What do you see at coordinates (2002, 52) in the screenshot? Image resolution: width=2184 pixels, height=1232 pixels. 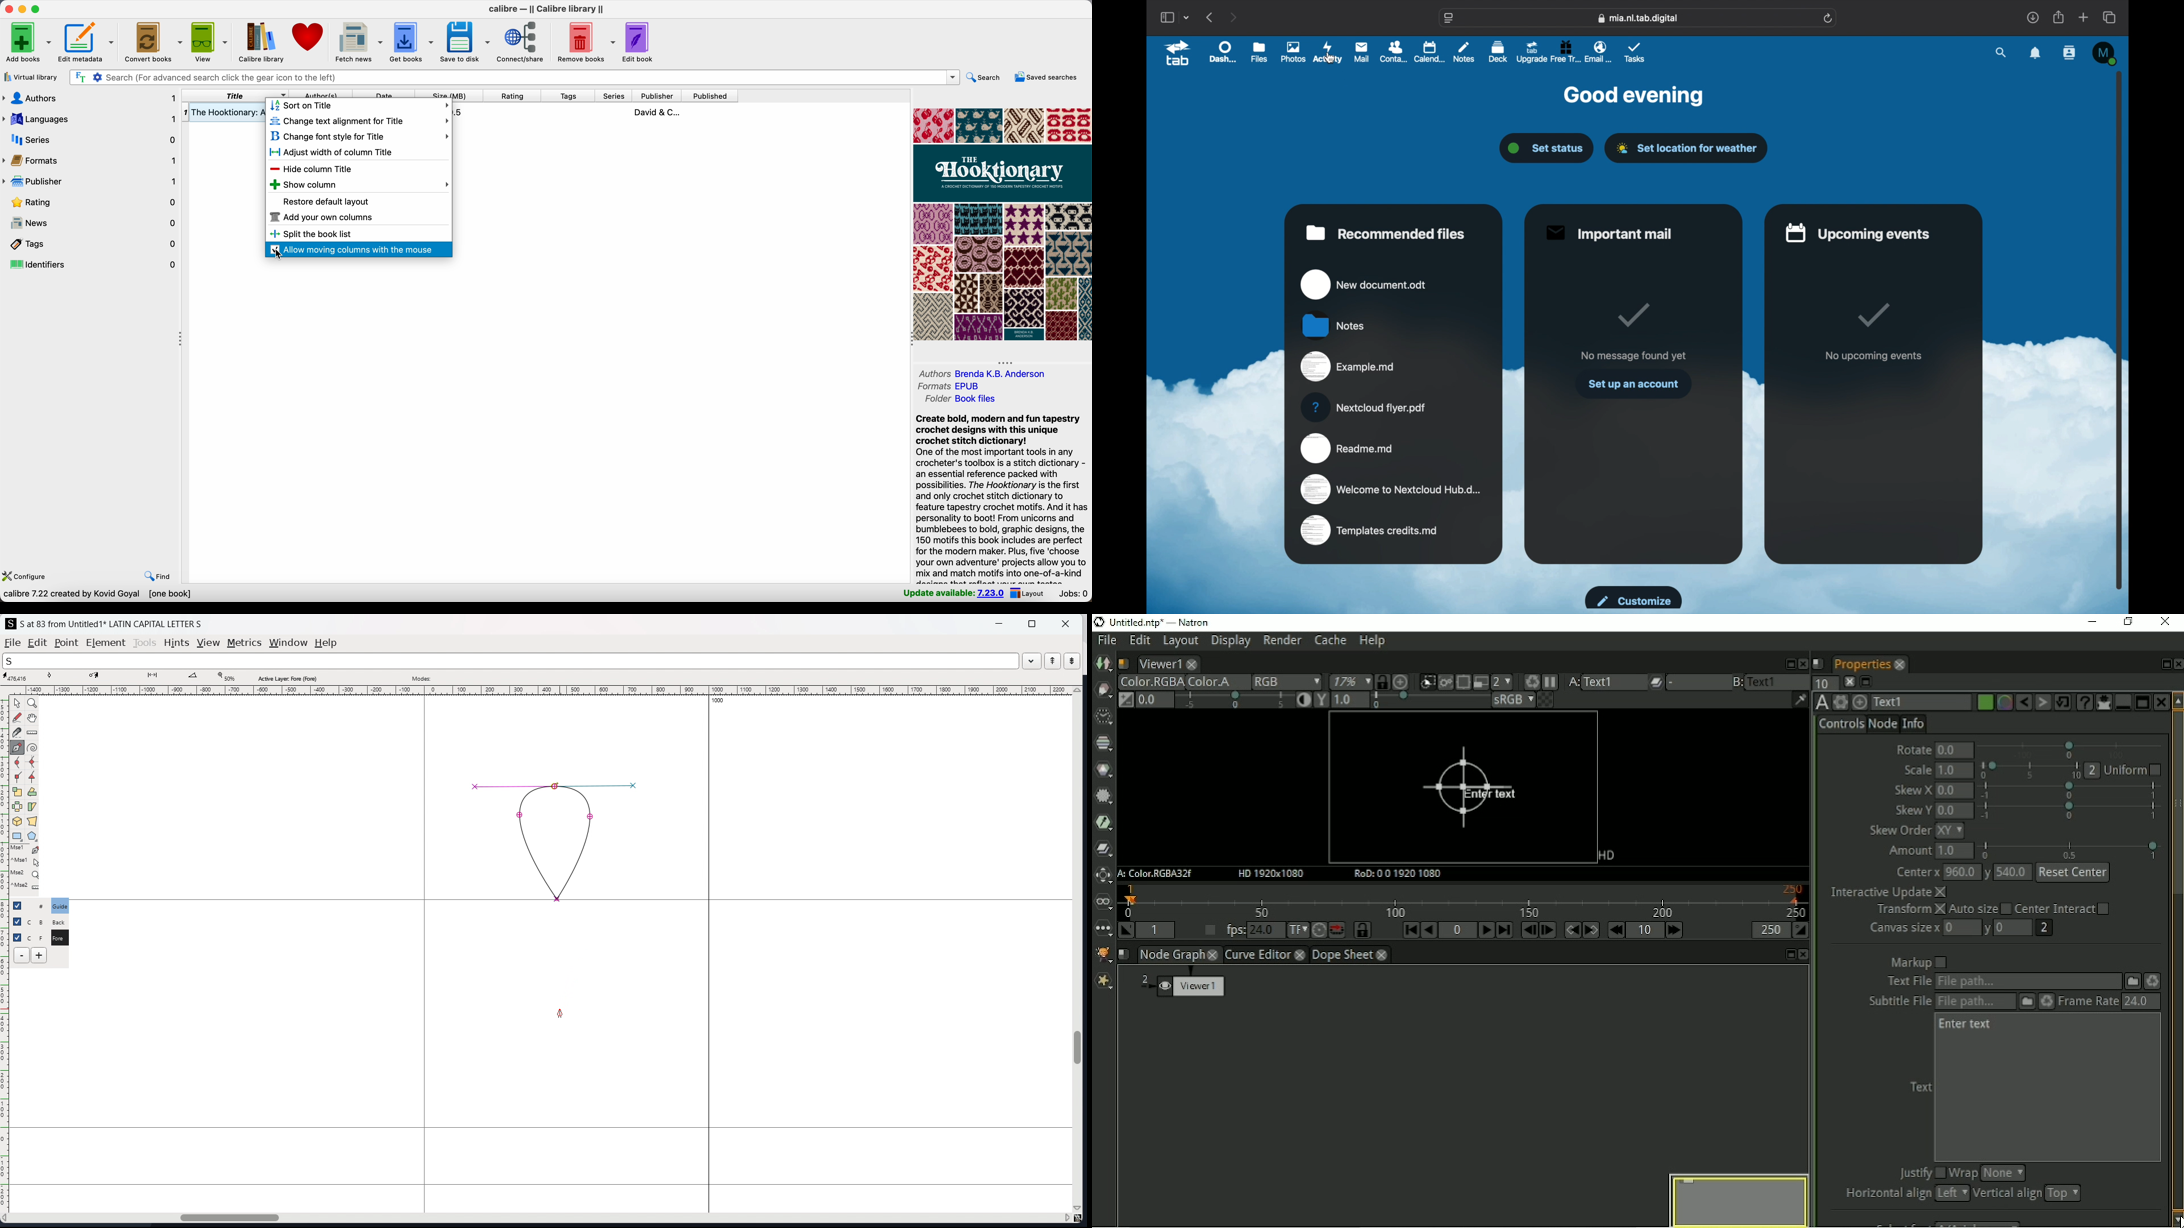 I see `search` at bounding box center [2002, 52].